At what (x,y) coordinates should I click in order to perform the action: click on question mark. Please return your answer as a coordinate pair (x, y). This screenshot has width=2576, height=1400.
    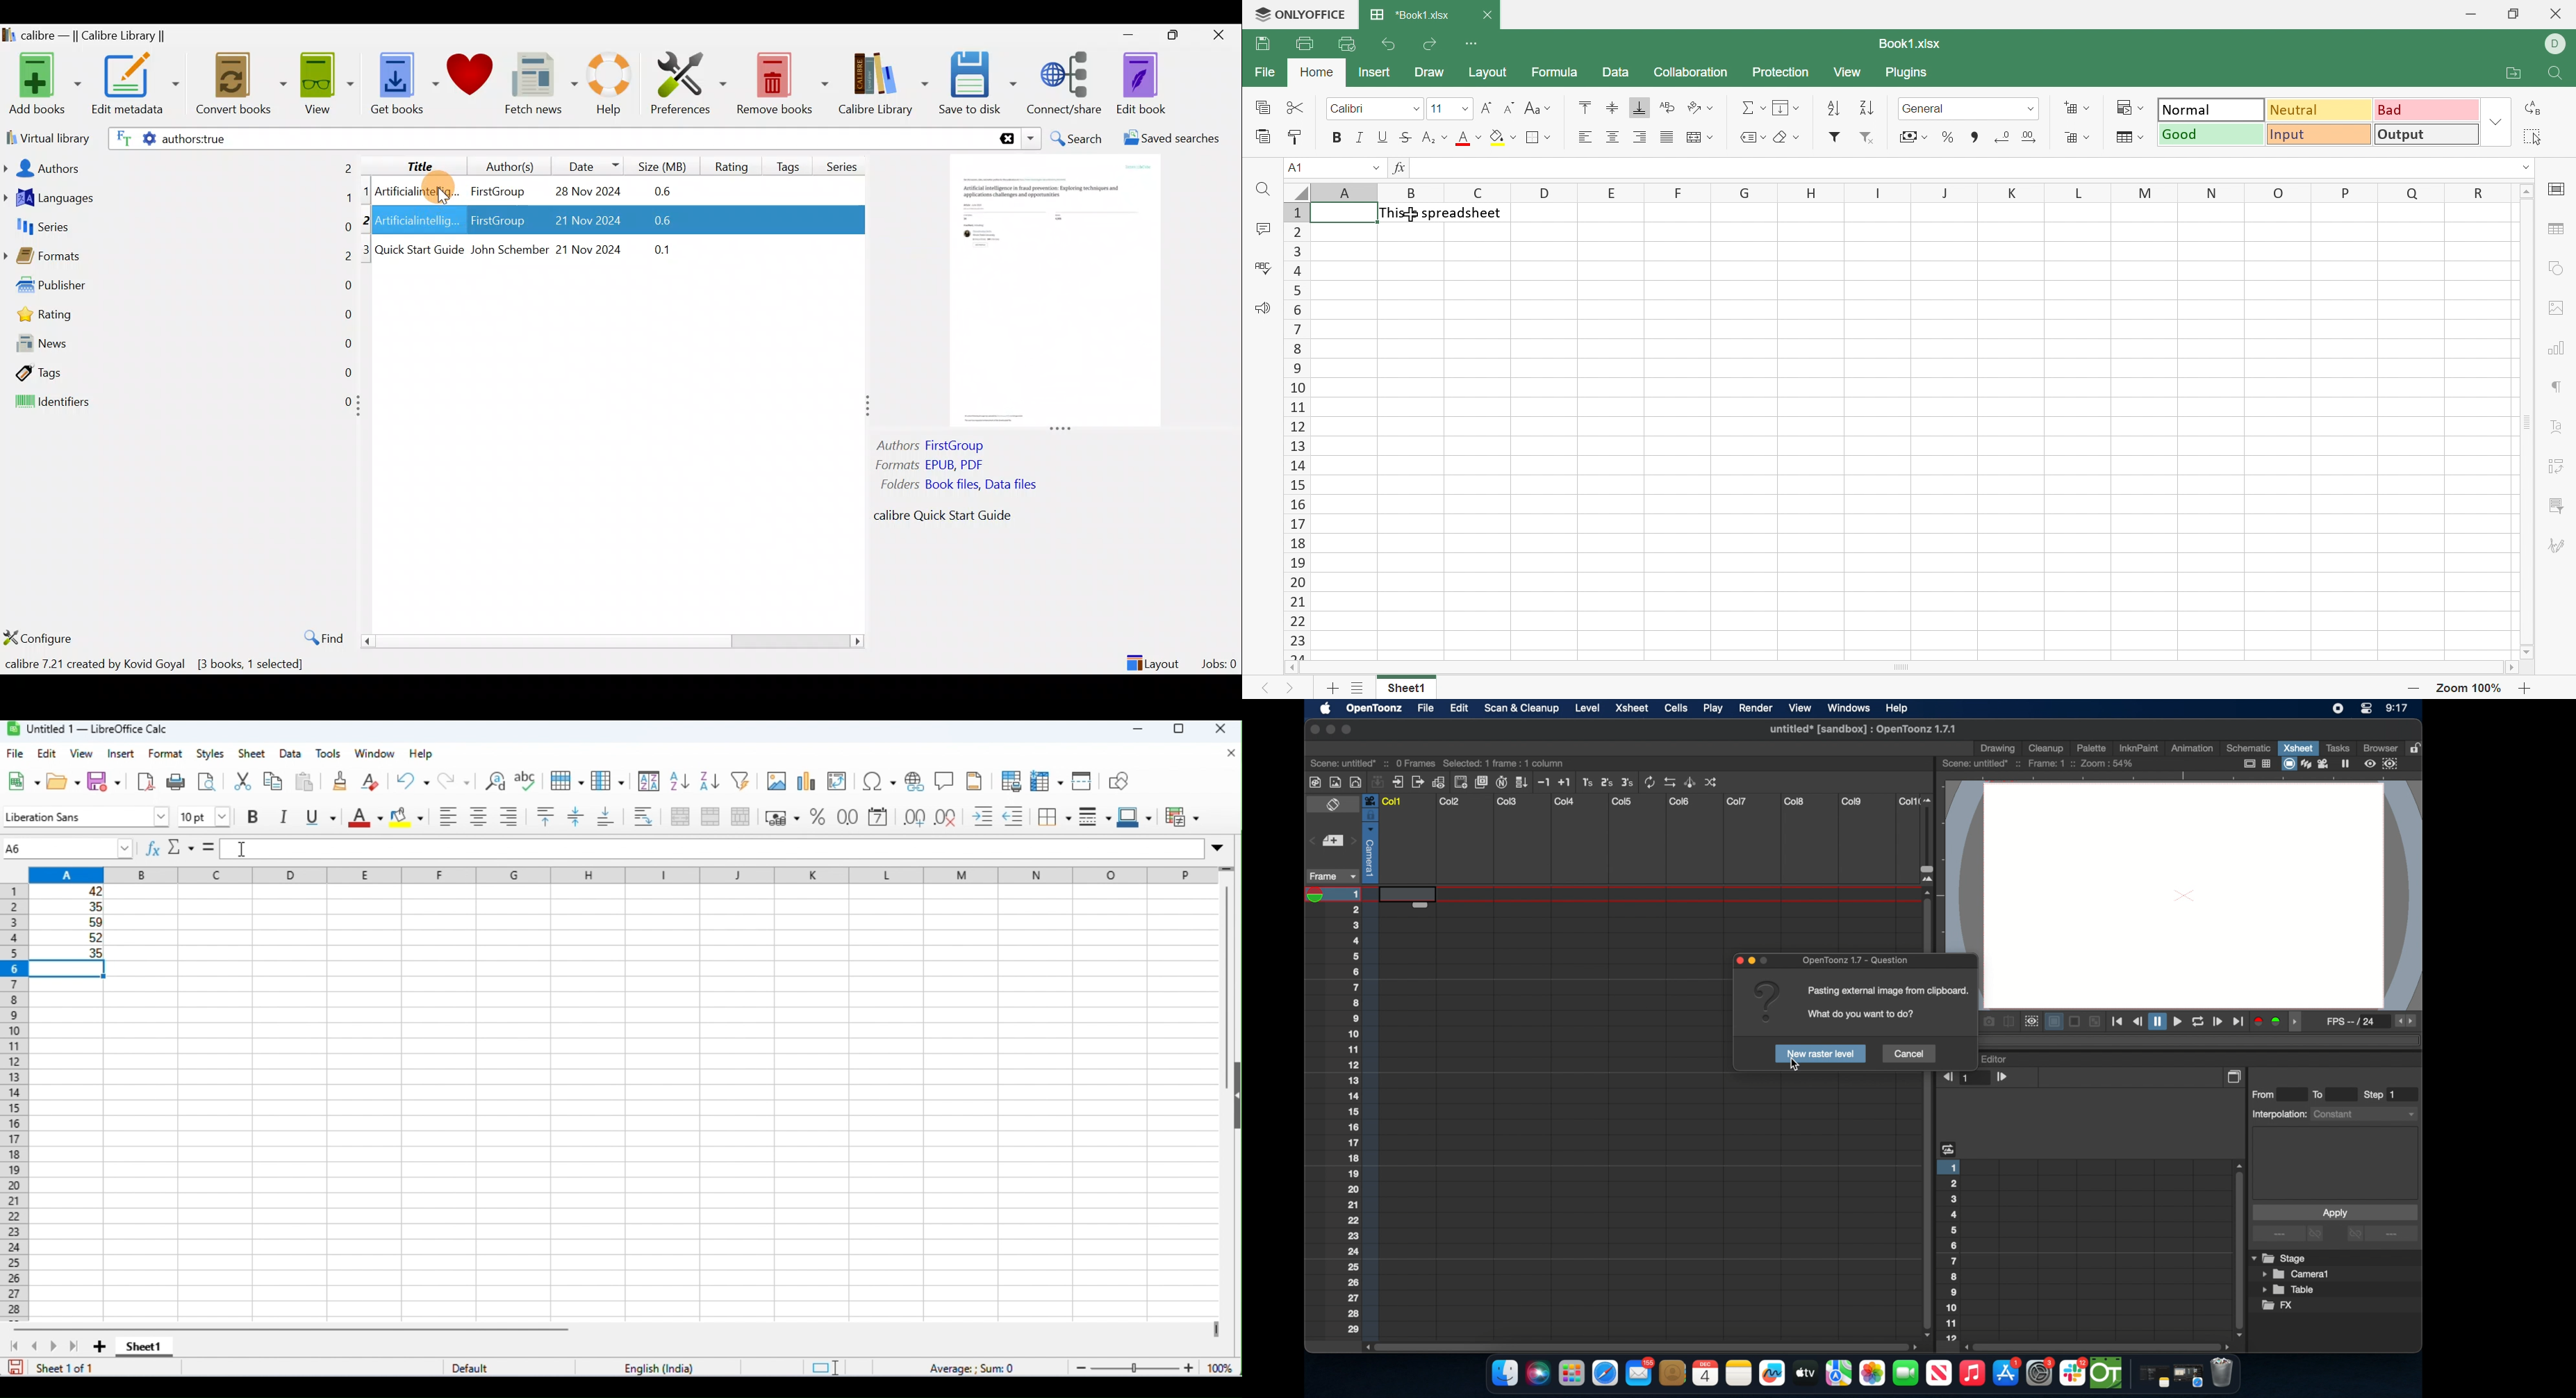
    Looking at the image, I should click on (1765, 1001).